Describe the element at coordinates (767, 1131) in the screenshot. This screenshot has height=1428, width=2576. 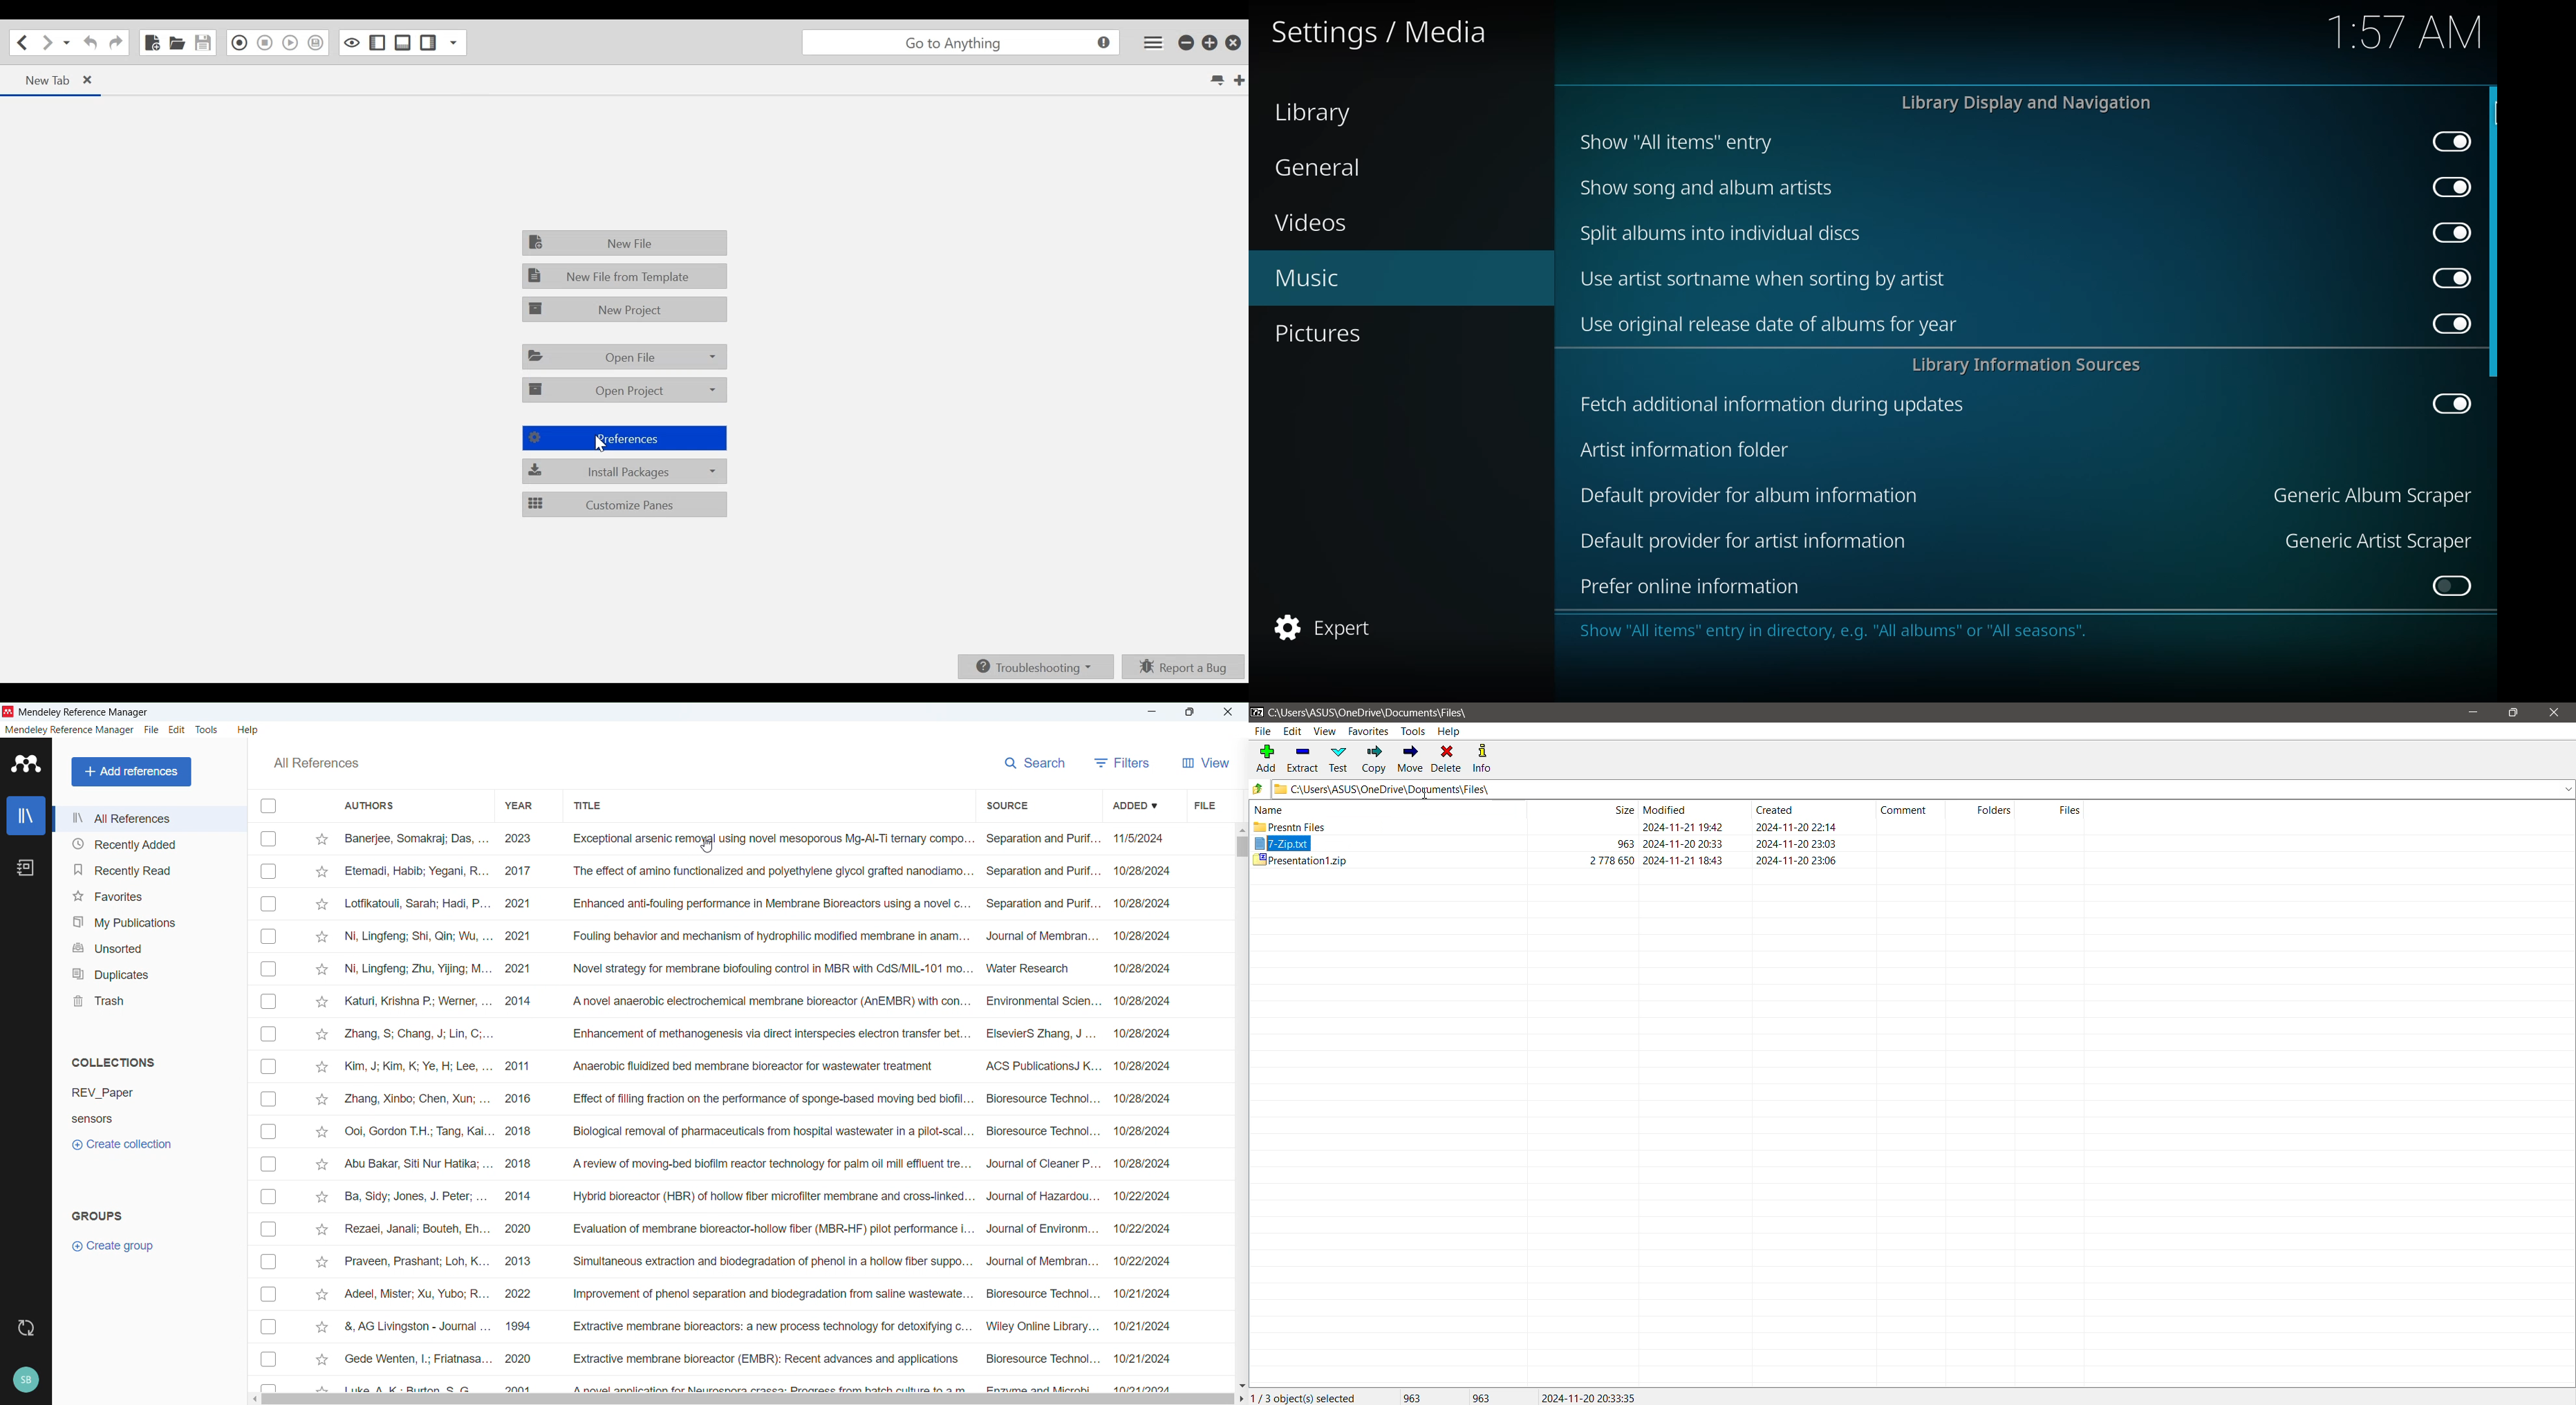
I see `biological removal of pharmaceuticals from hospital wastewater in a pilot-scal` at that location.